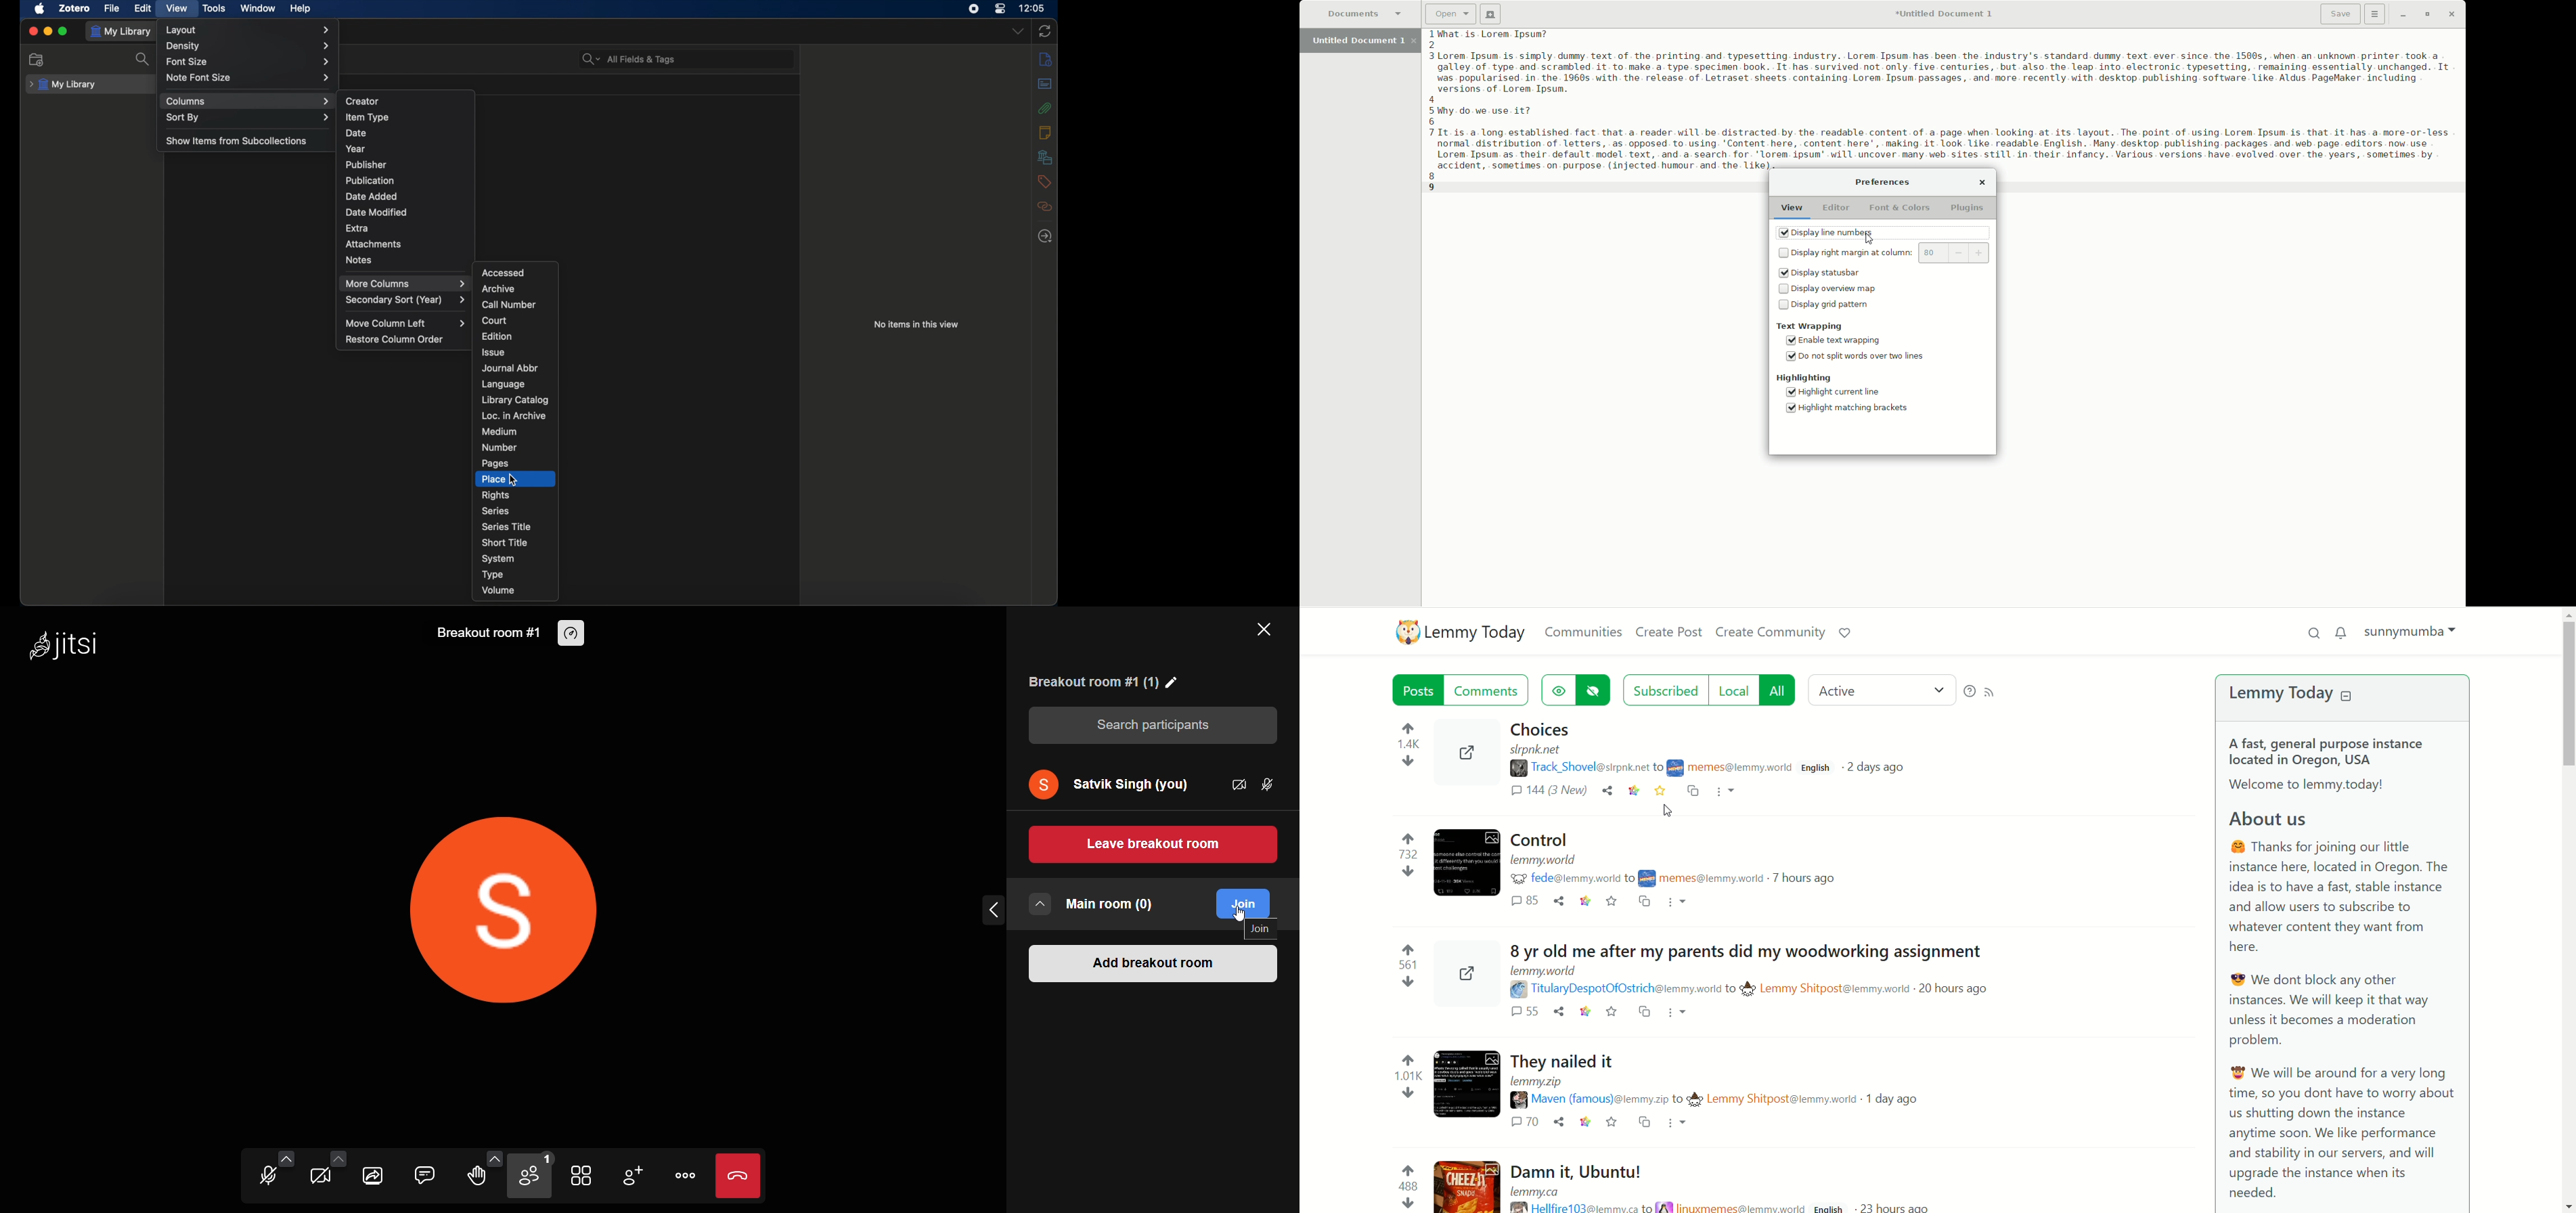 This screenshot has height=1232, width=2576. I want to click on link, so click(1584, 1011).